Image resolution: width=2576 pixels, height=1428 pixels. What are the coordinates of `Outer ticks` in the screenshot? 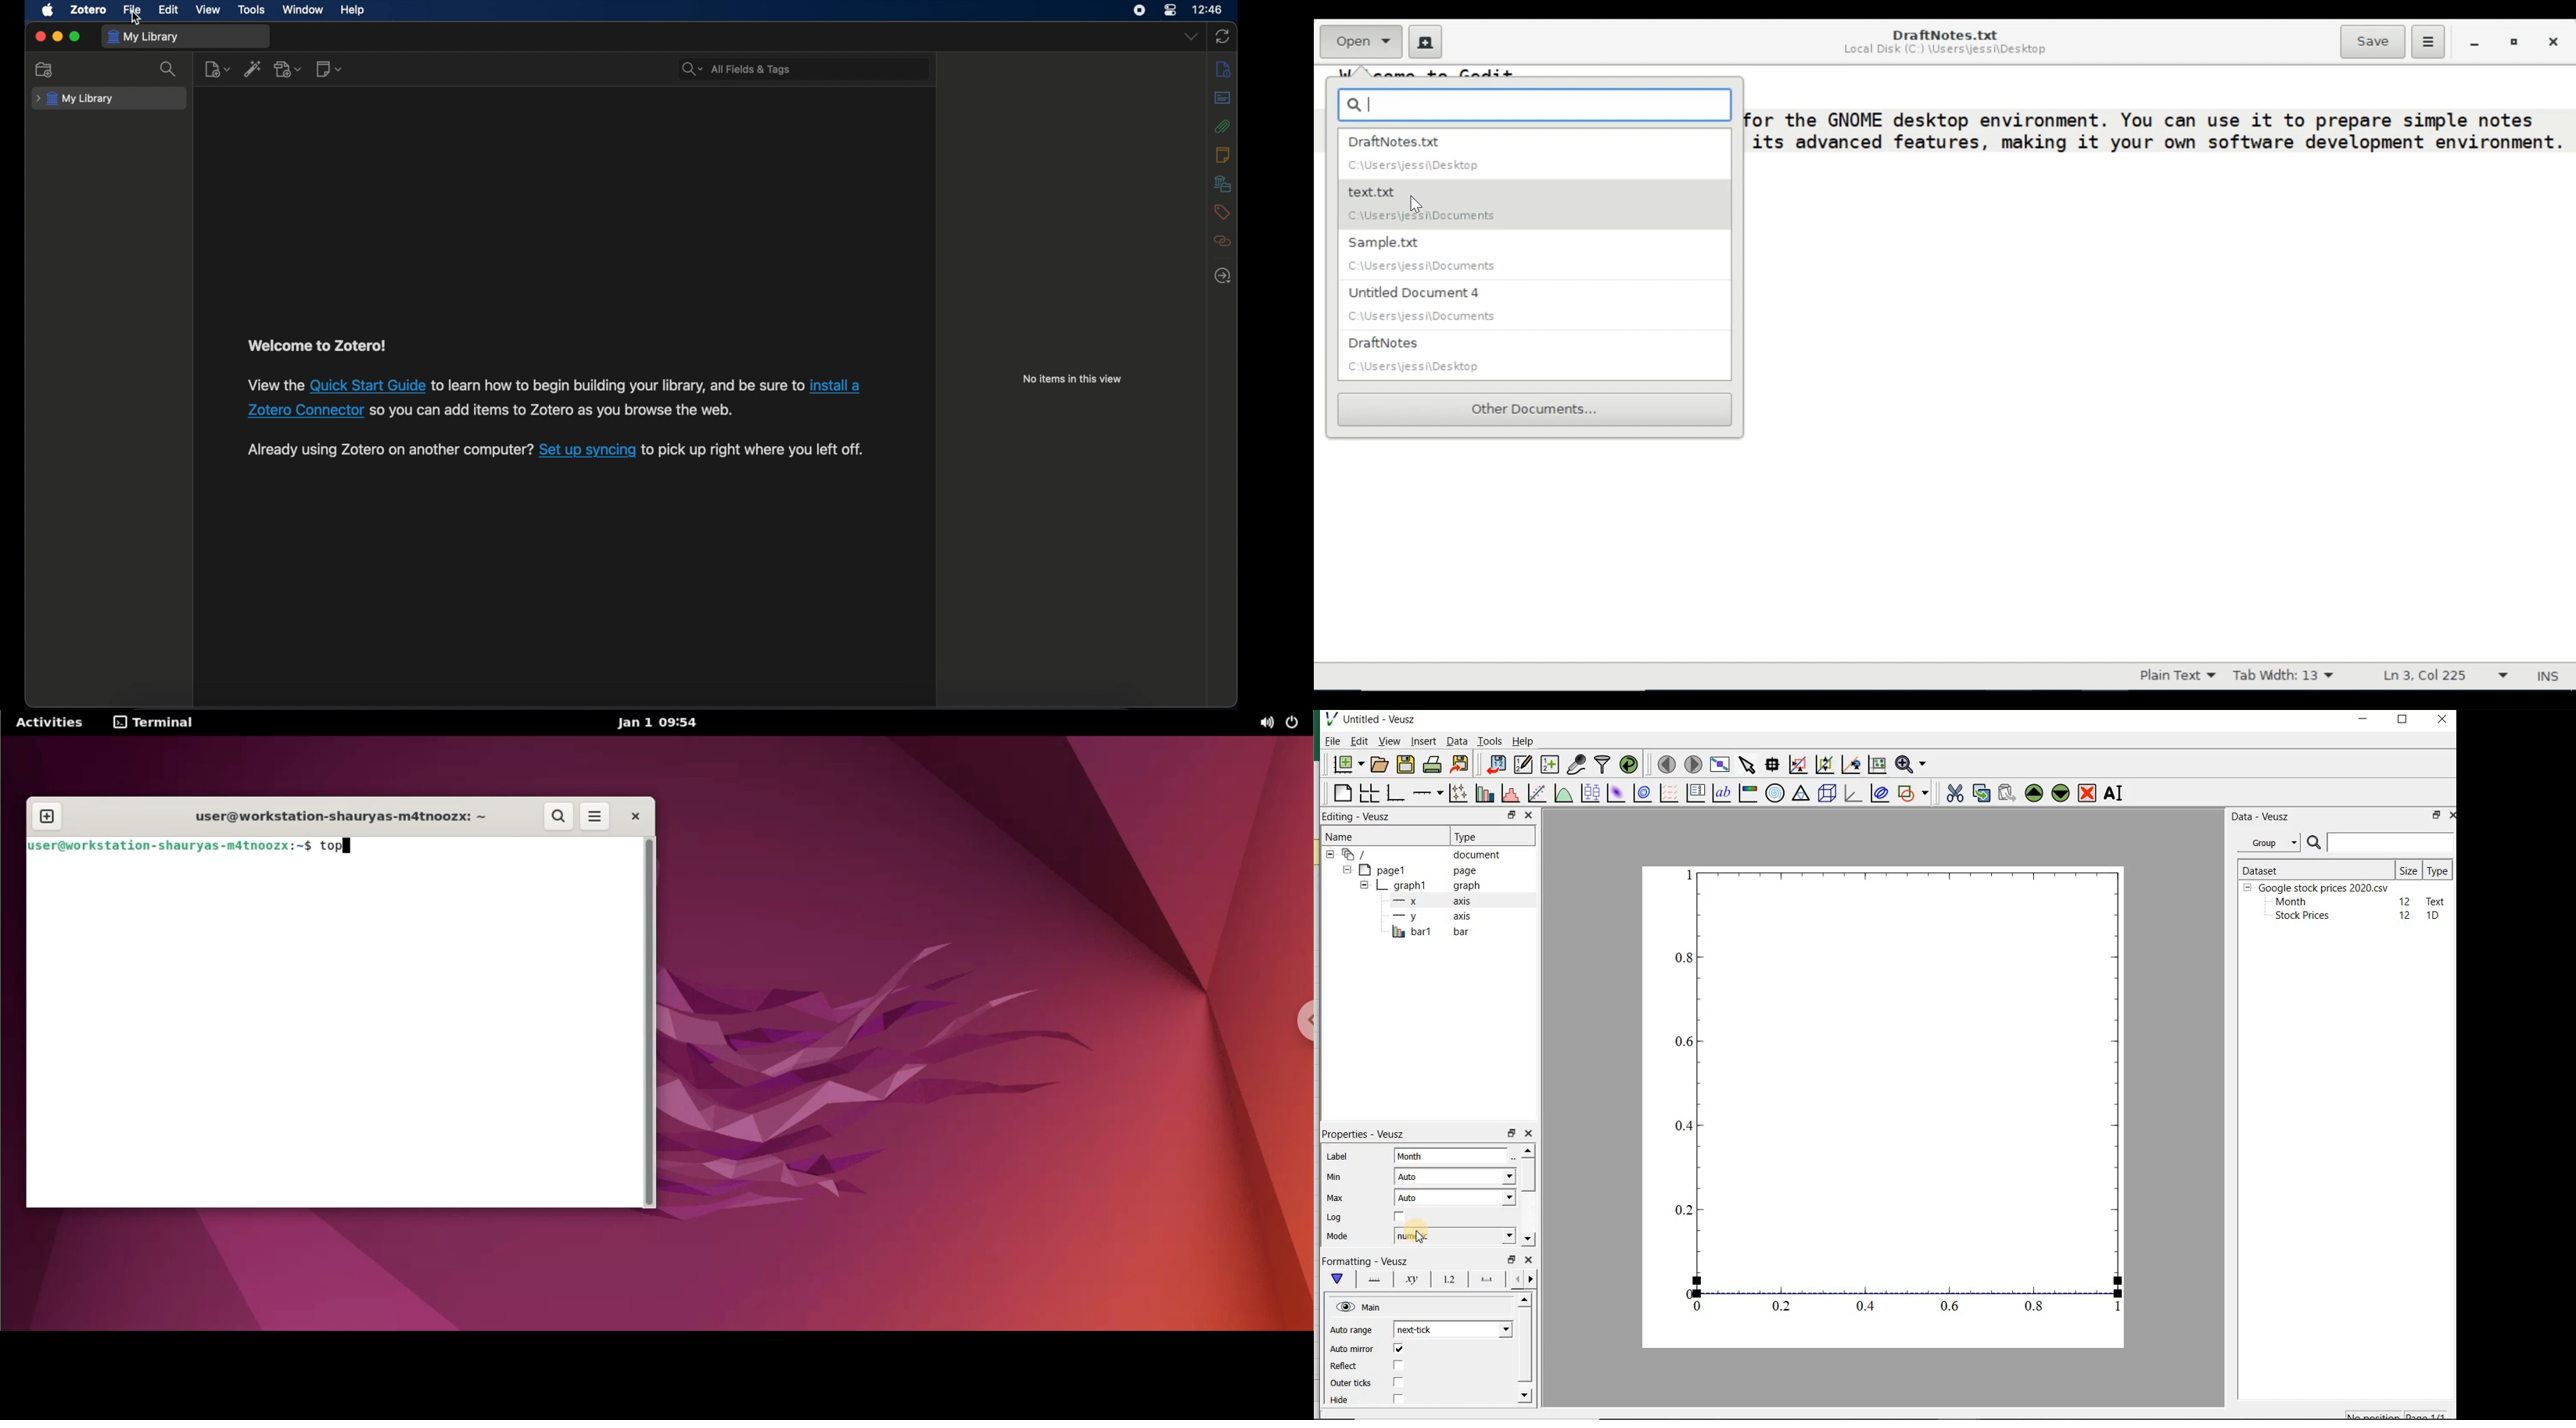 It's located at (1351, 1383).